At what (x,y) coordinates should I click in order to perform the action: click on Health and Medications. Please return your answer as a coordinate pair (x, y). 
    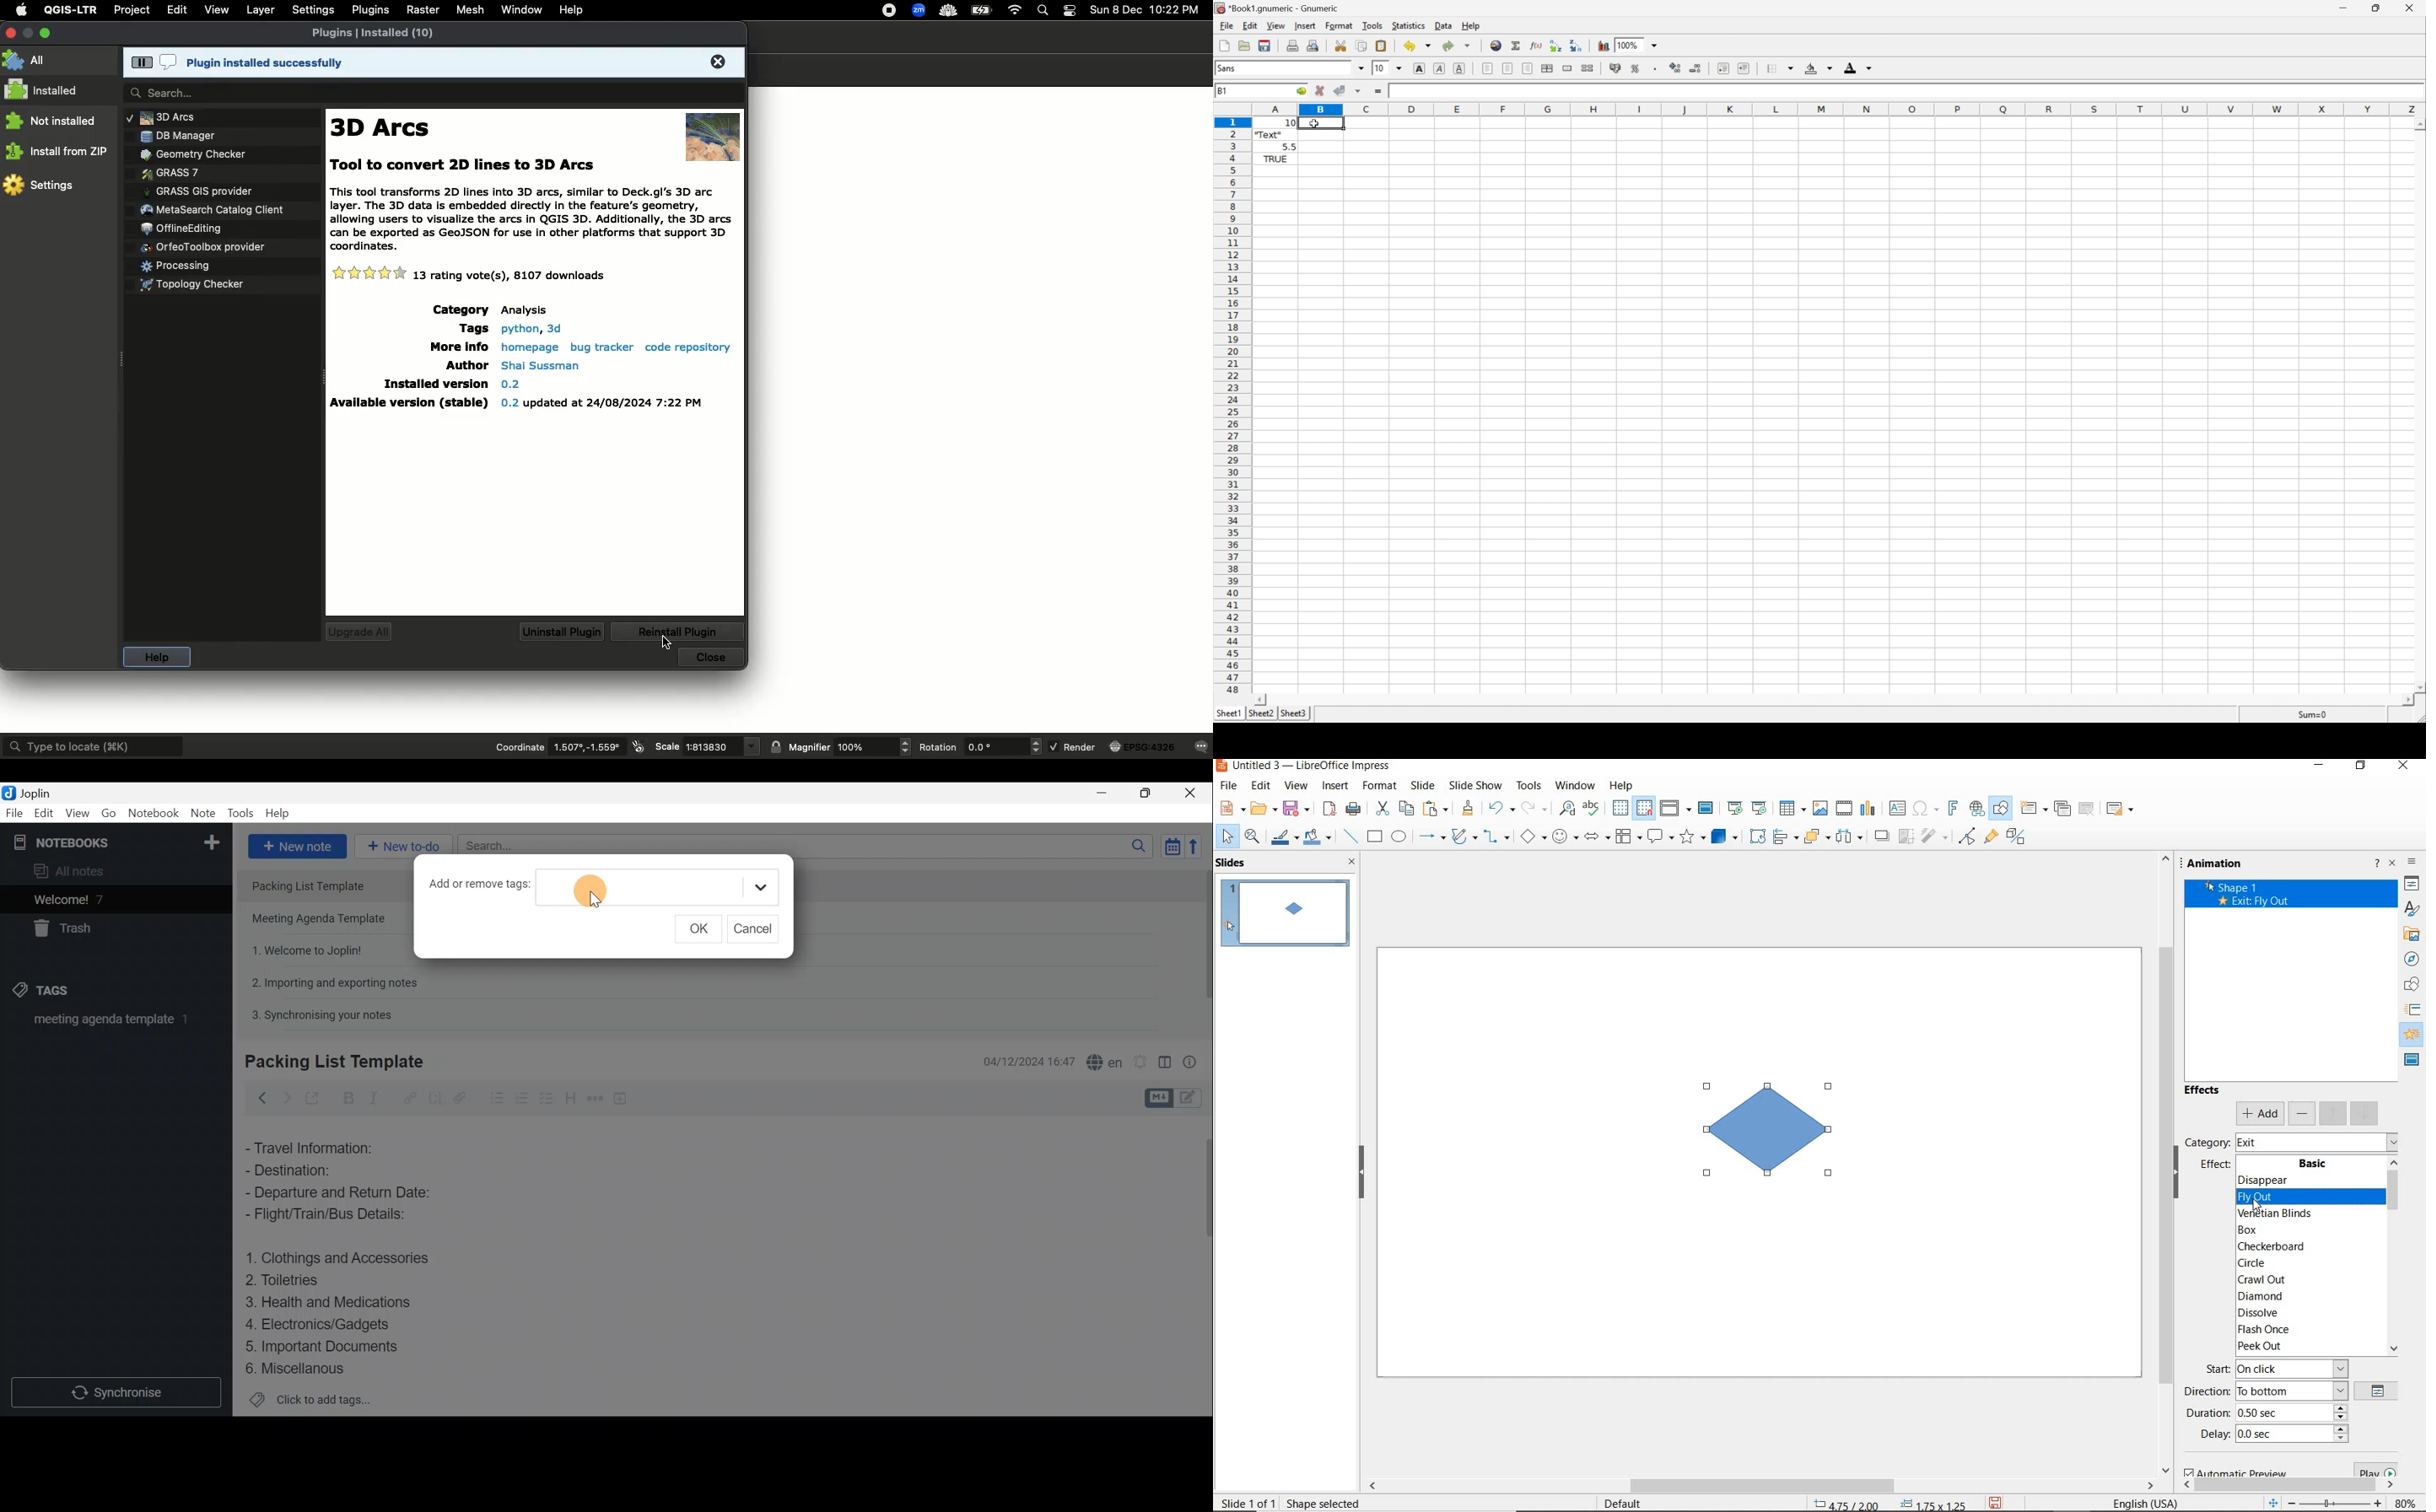
    Looking at the image, I should click on (336, 1303).